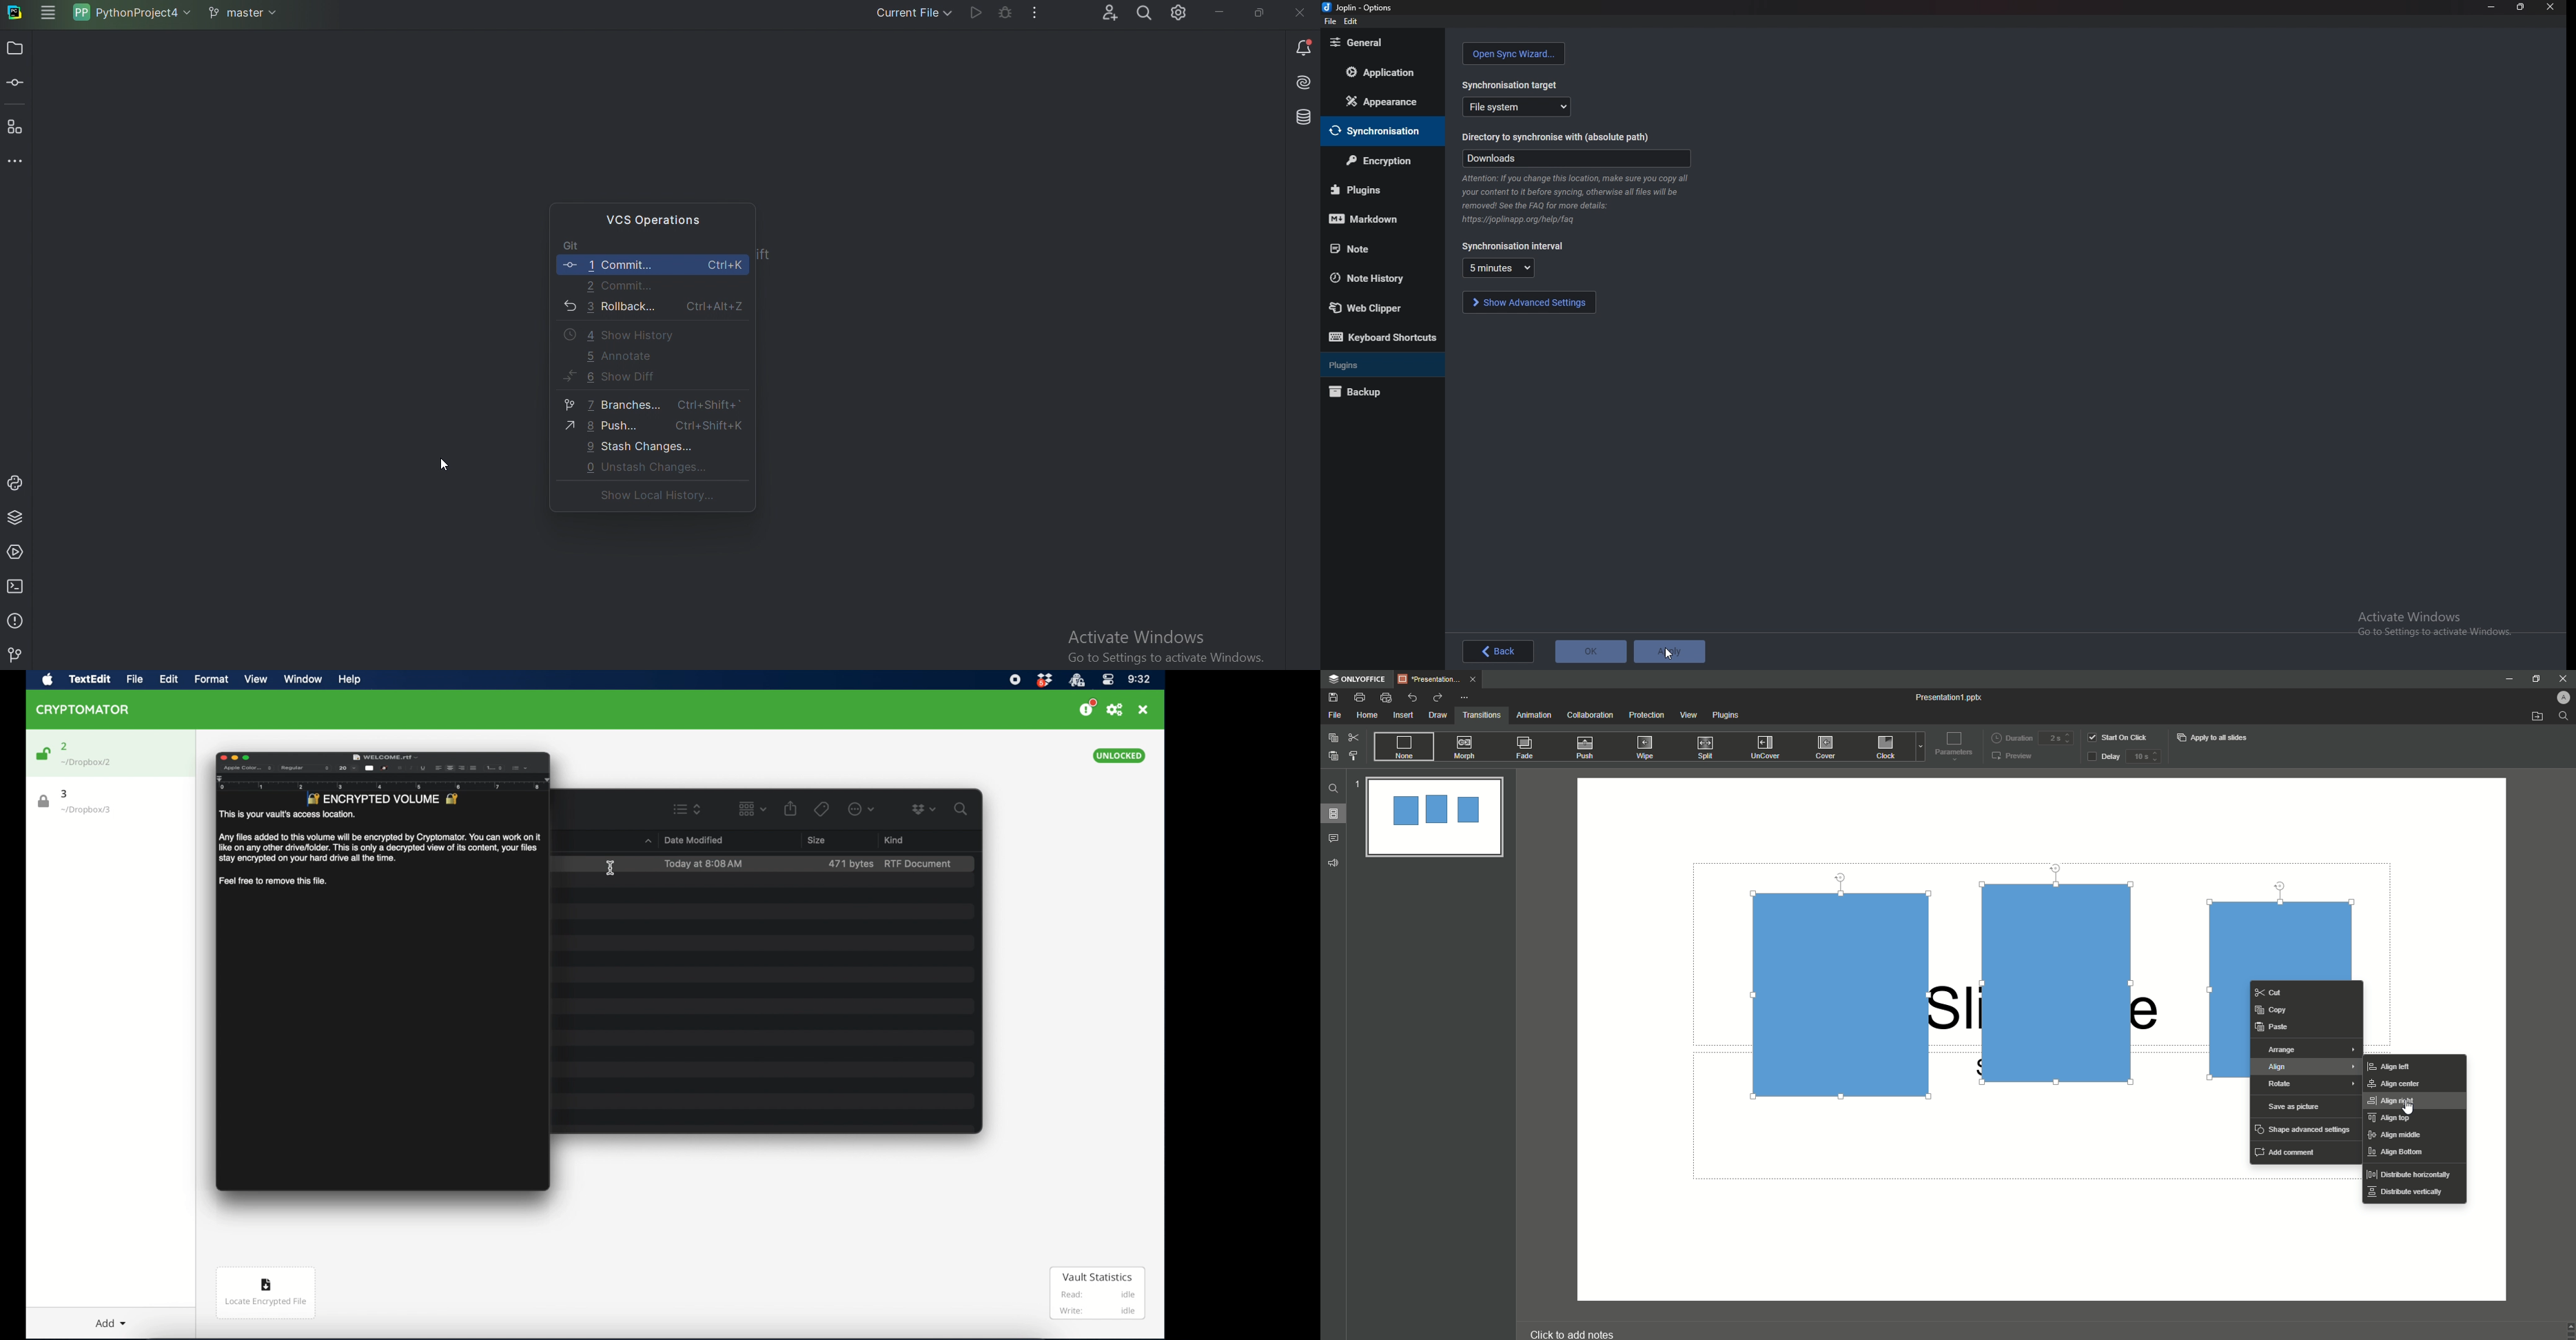 This screenshot has width=2576, height=1344. Describe the element at coordinates (2274, 1009) in the screenshot. I see `Copy` at that location.